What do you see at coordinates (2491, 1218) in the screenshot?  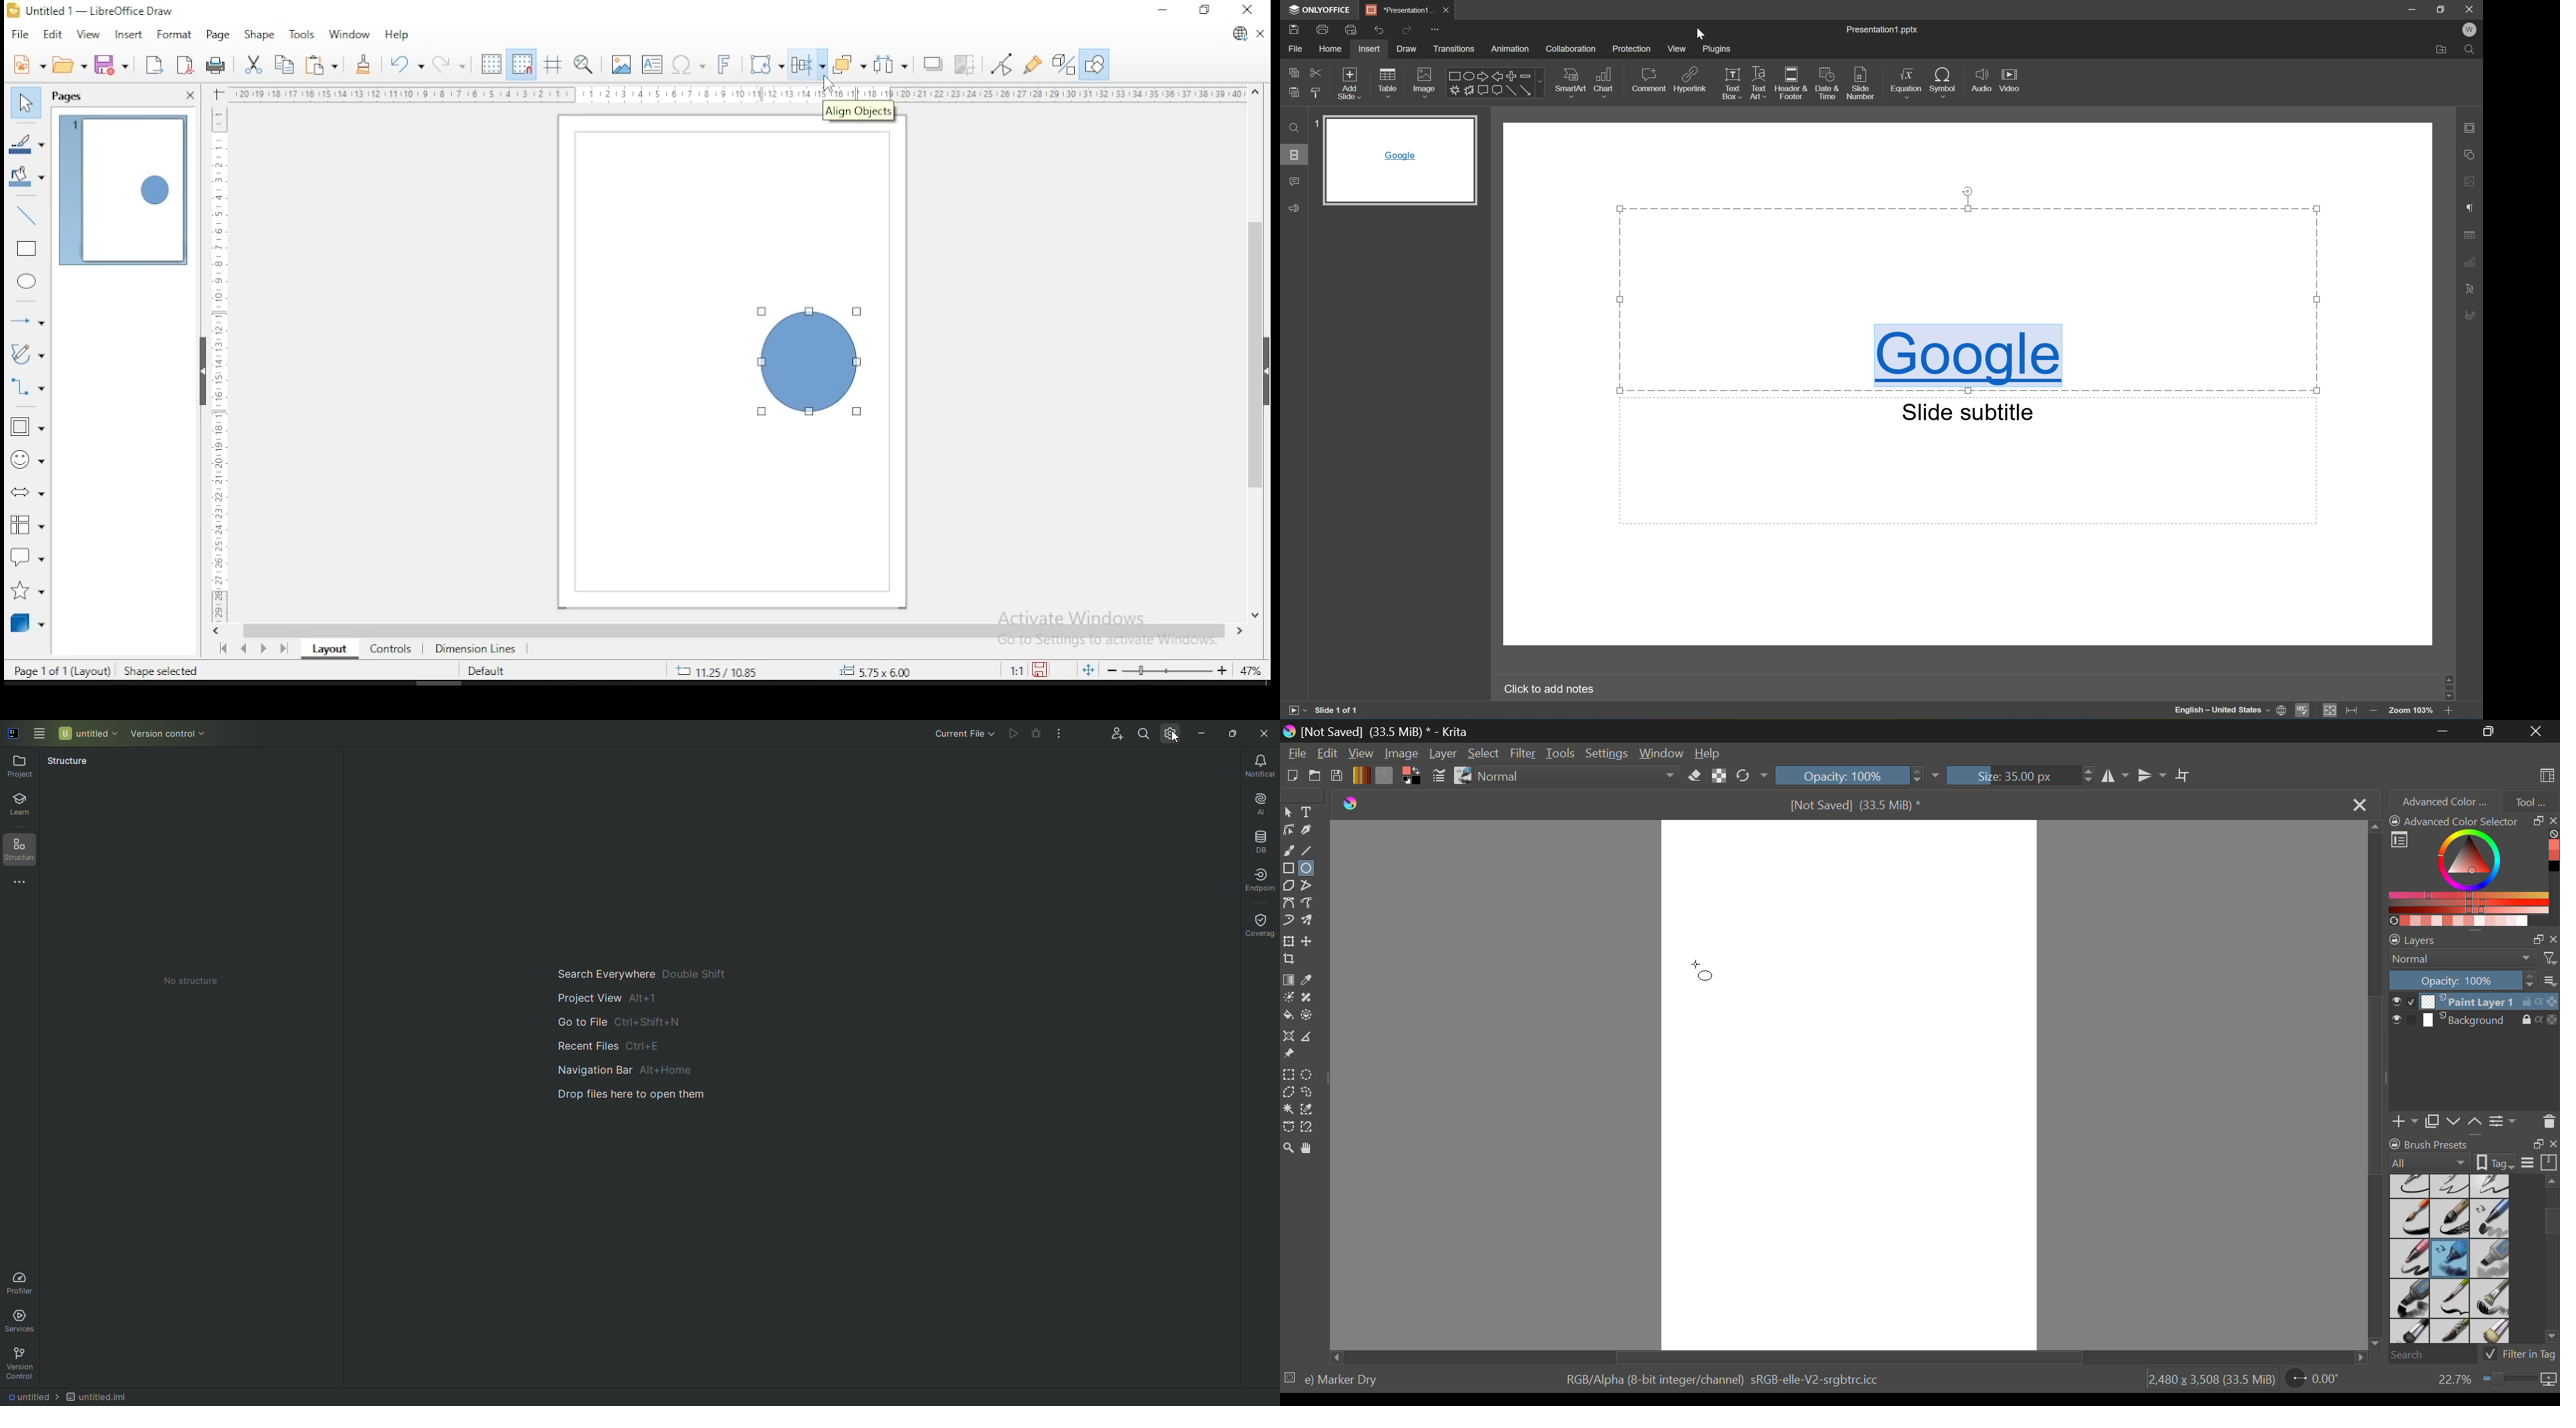 I see `Marker Chisel Smooth` at bounding box center [2491, 1218].